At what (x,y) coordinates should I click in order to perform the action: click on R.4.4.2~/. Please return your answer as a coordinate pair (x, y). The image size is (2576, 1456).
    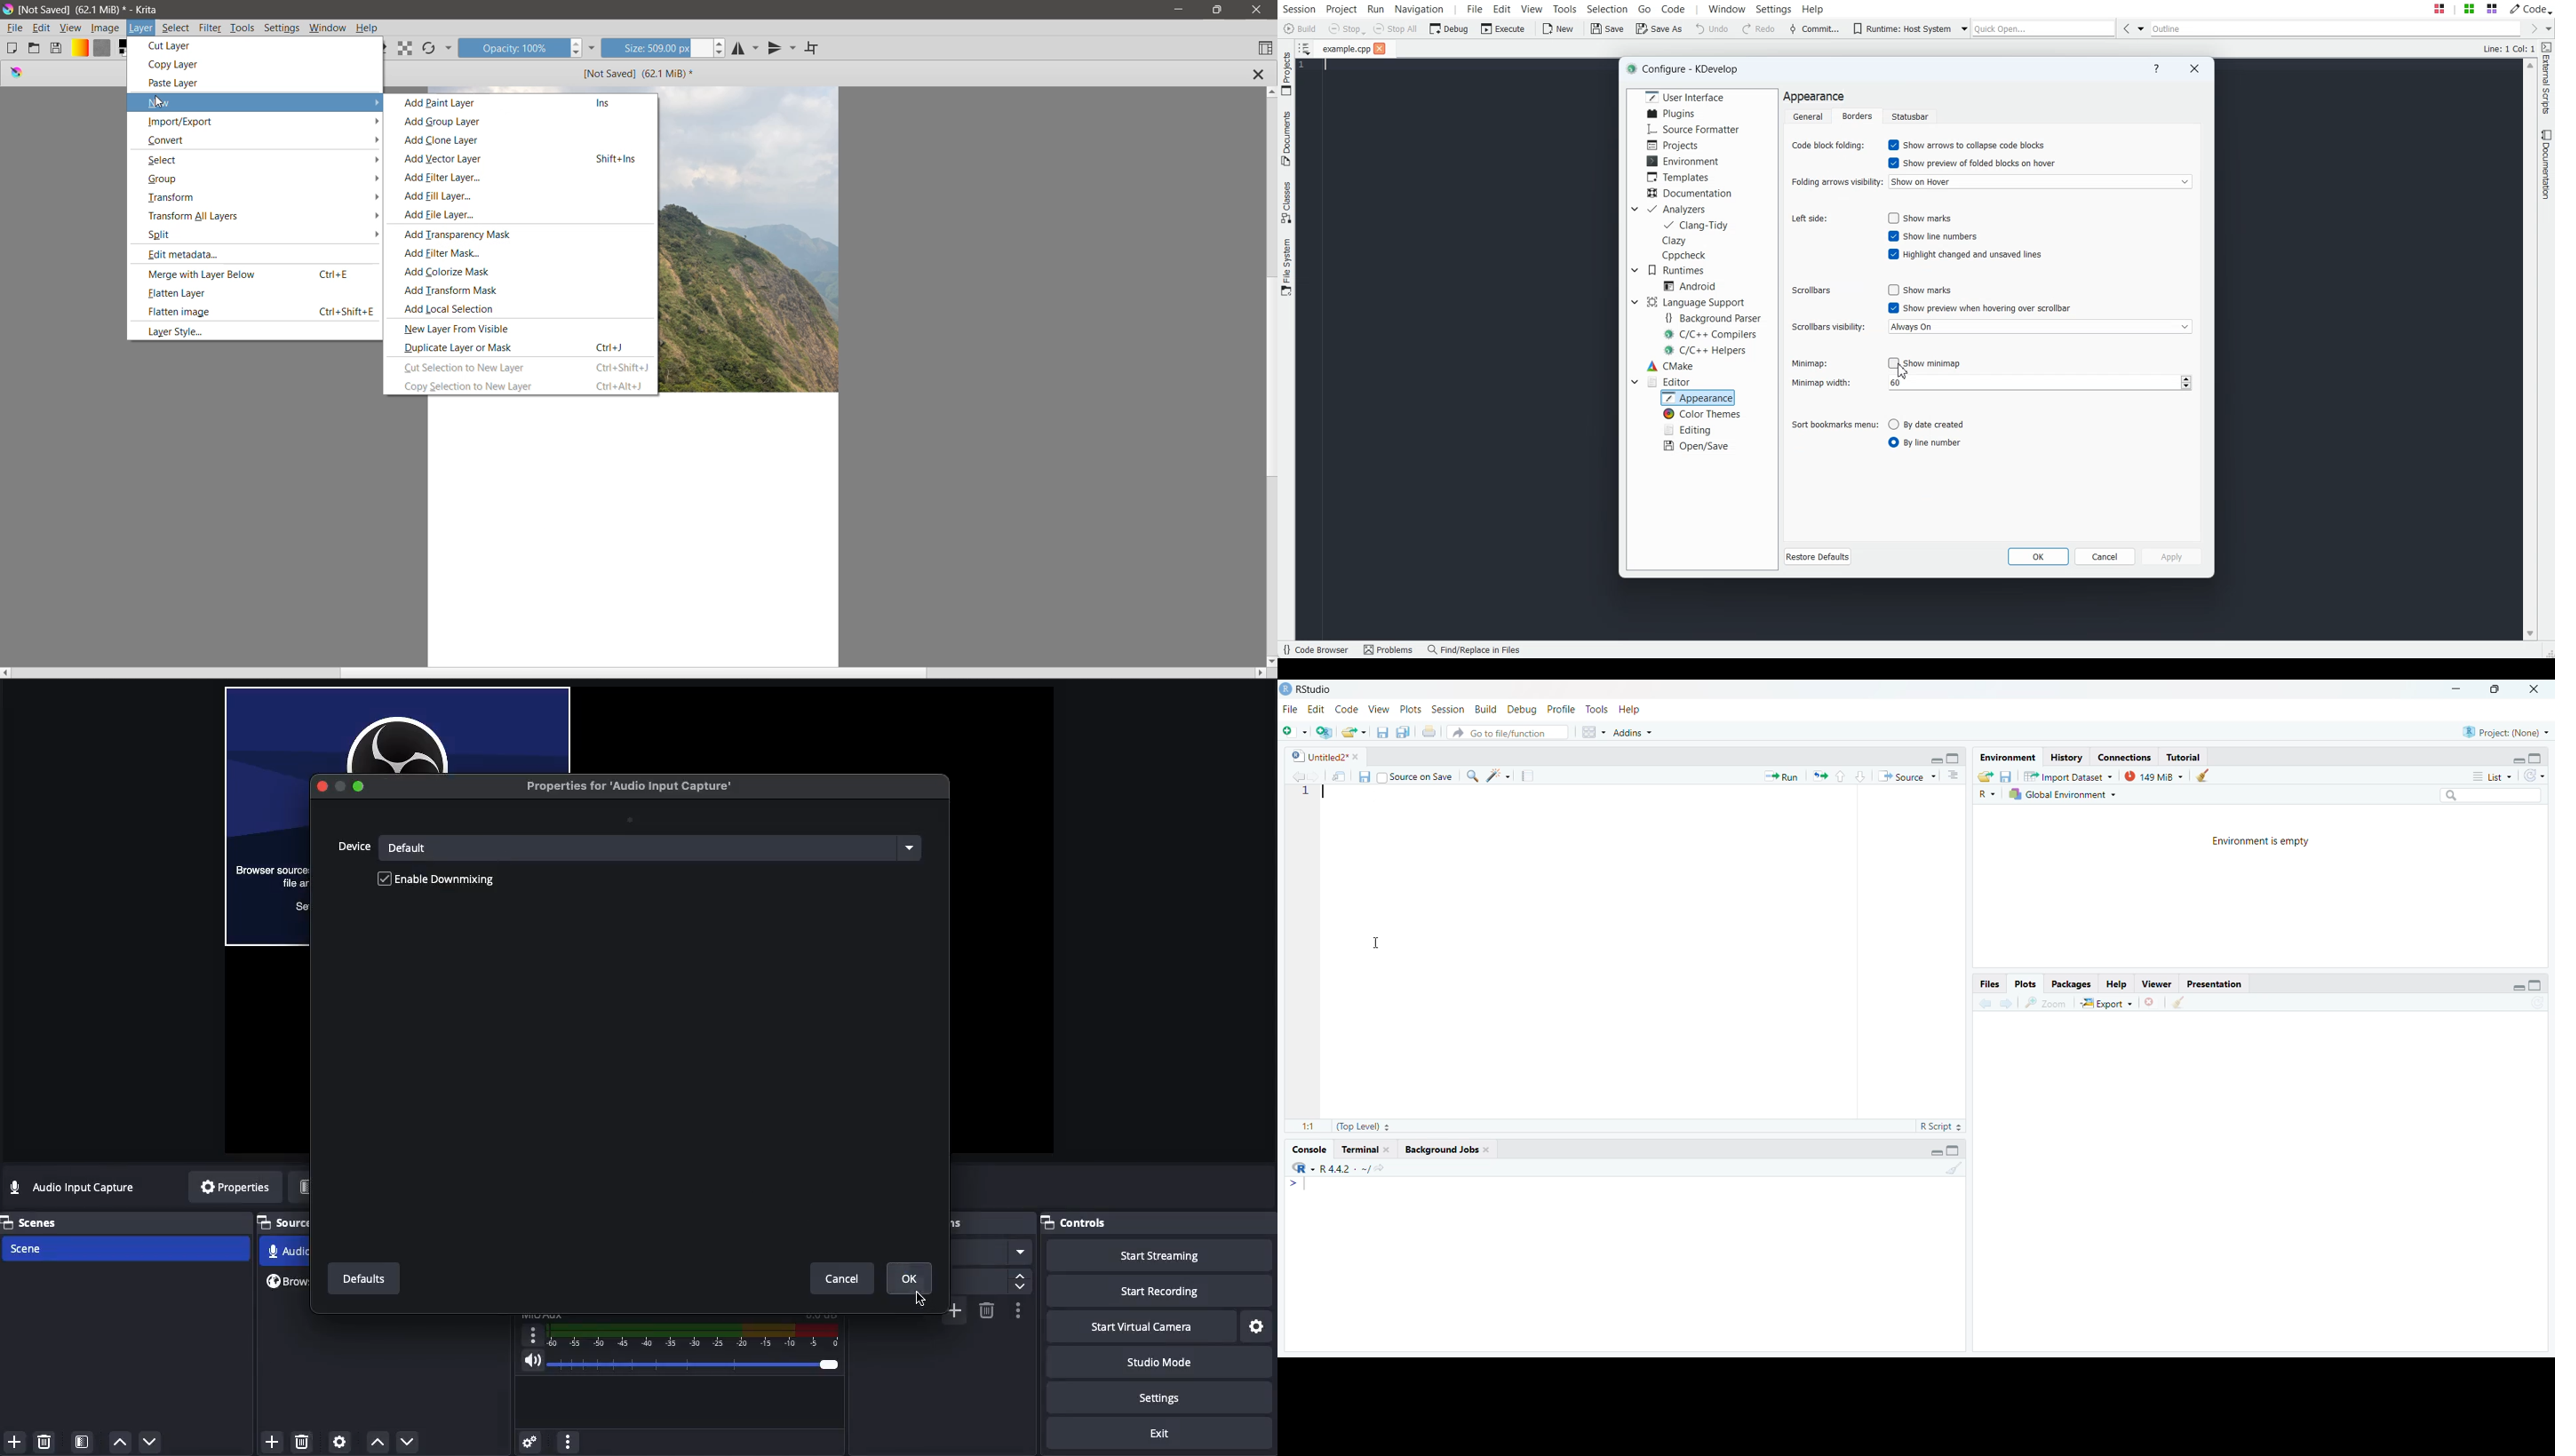
    Looking at the image, I should click on (1341, 1169).